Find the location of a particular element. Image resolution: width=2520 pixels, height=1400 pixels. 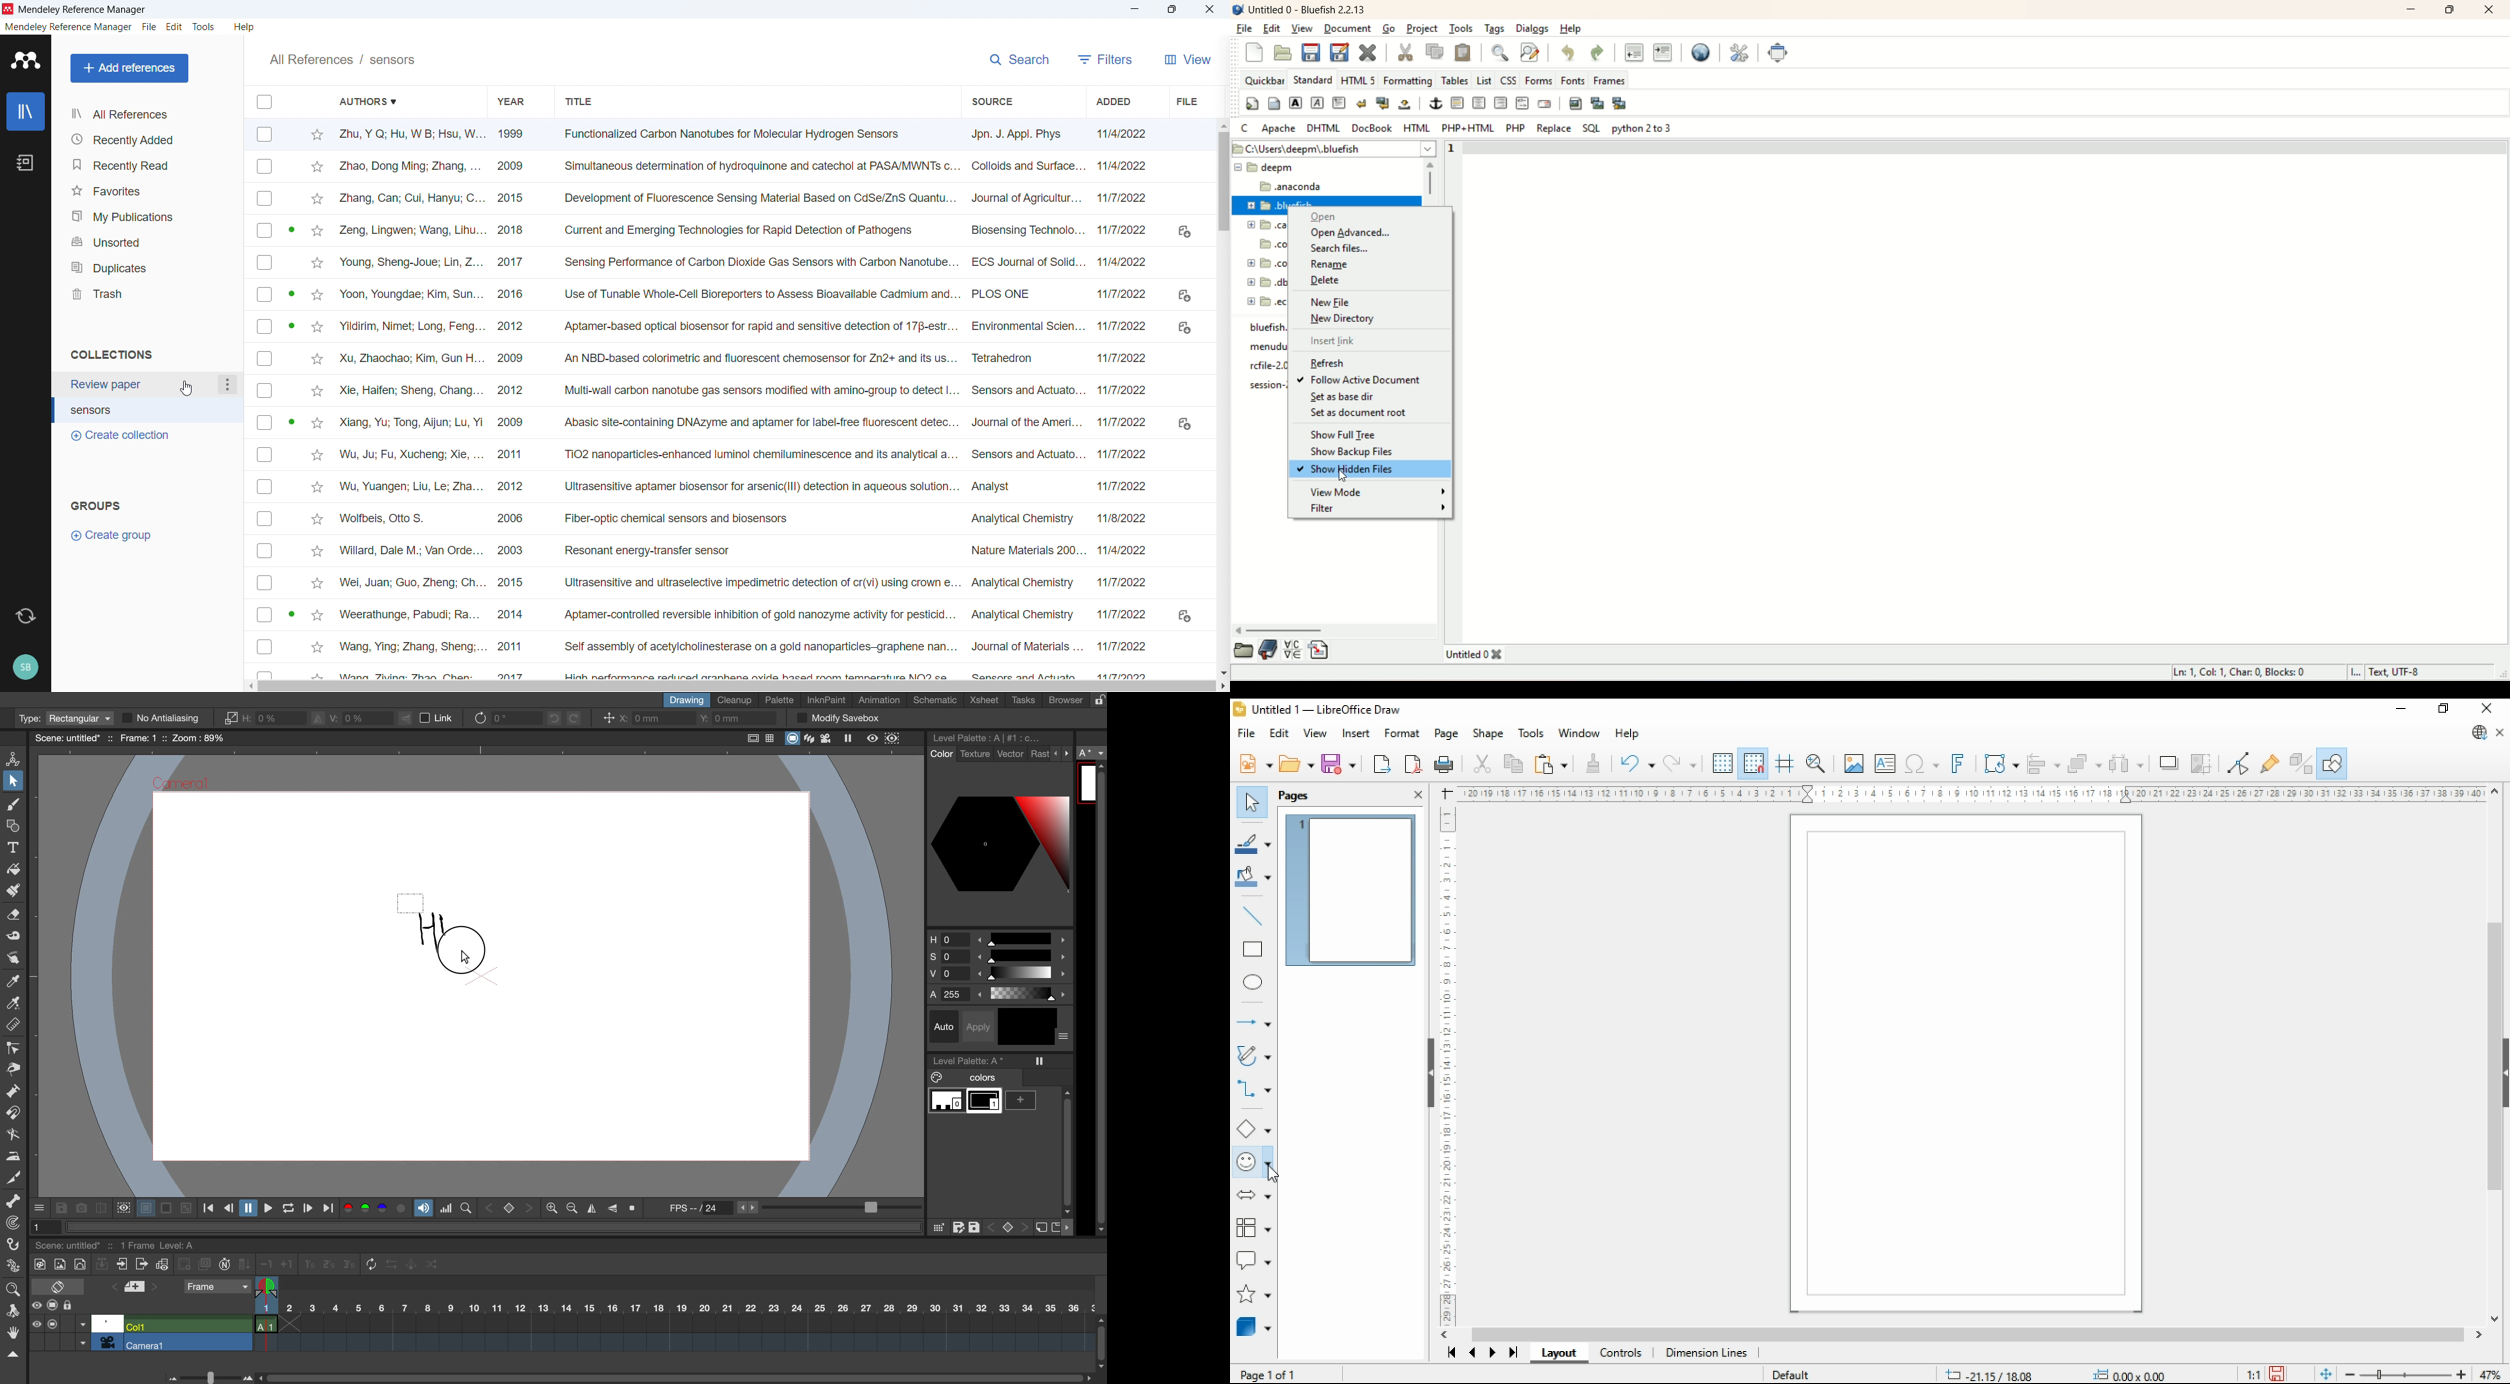

Authors of individual entries  is located at coordinates (409, 402).